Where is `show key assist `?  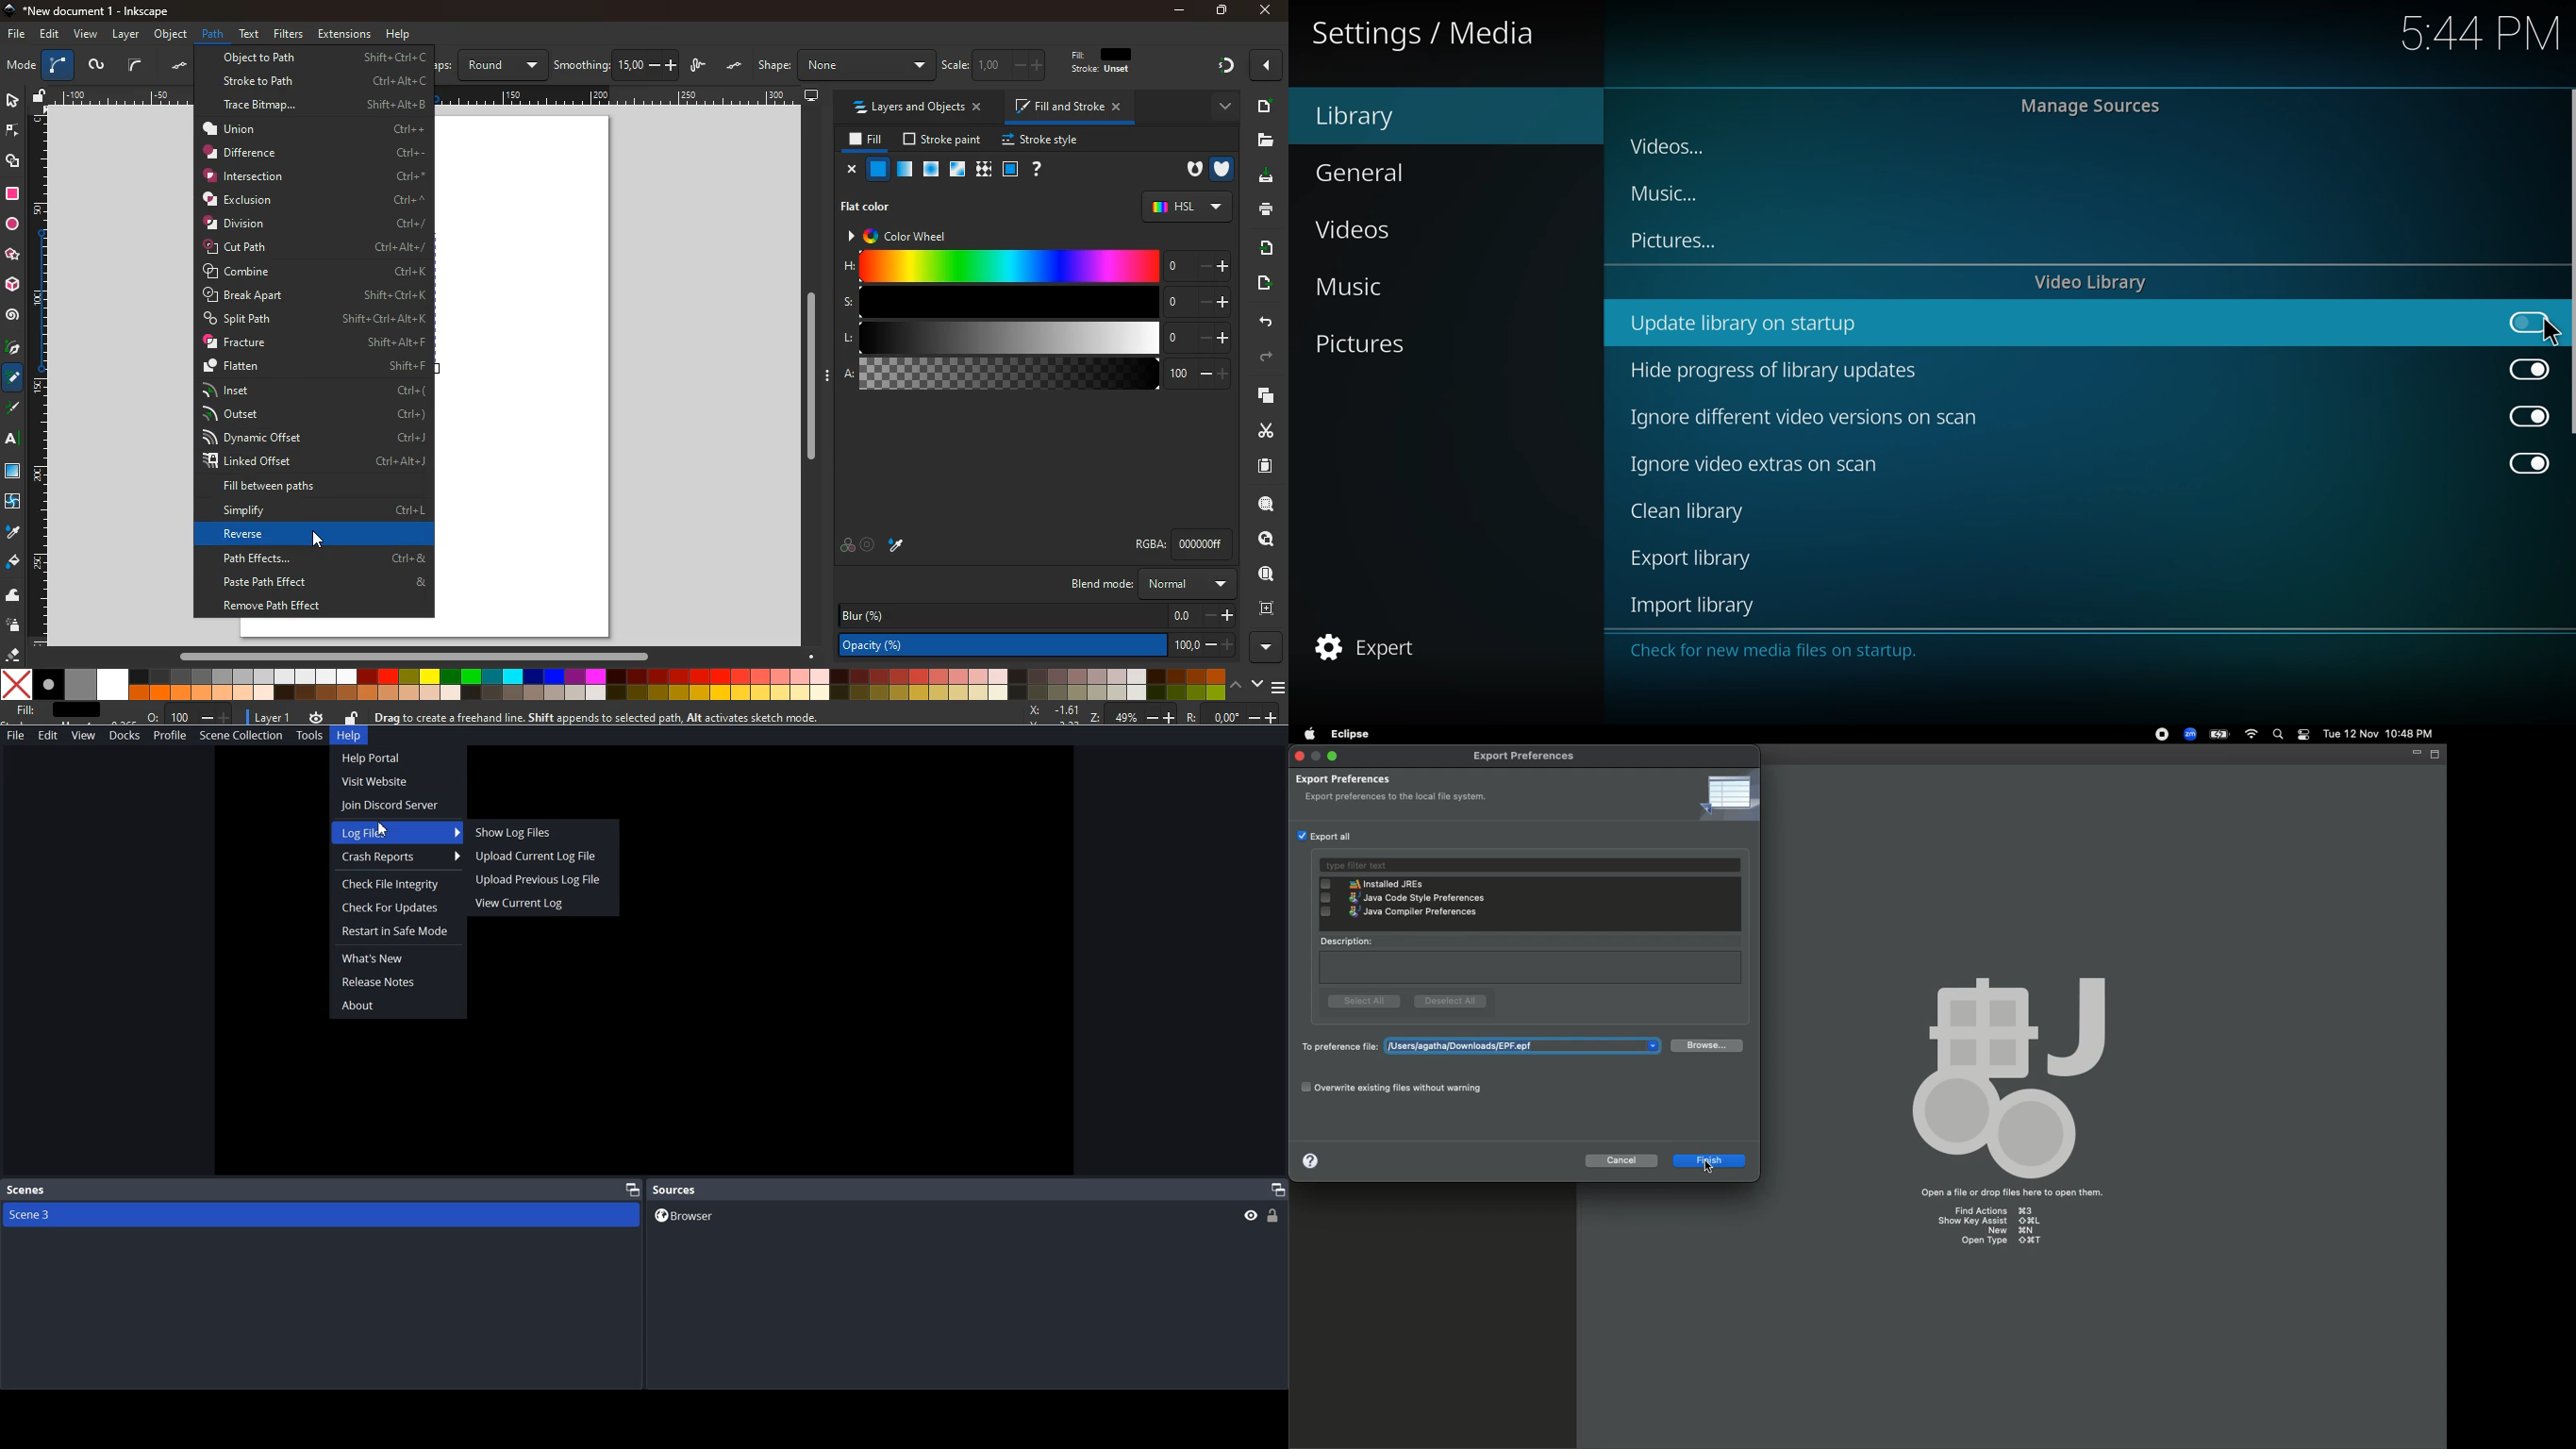
show key assist  is located at coordinates (1992, 1221).